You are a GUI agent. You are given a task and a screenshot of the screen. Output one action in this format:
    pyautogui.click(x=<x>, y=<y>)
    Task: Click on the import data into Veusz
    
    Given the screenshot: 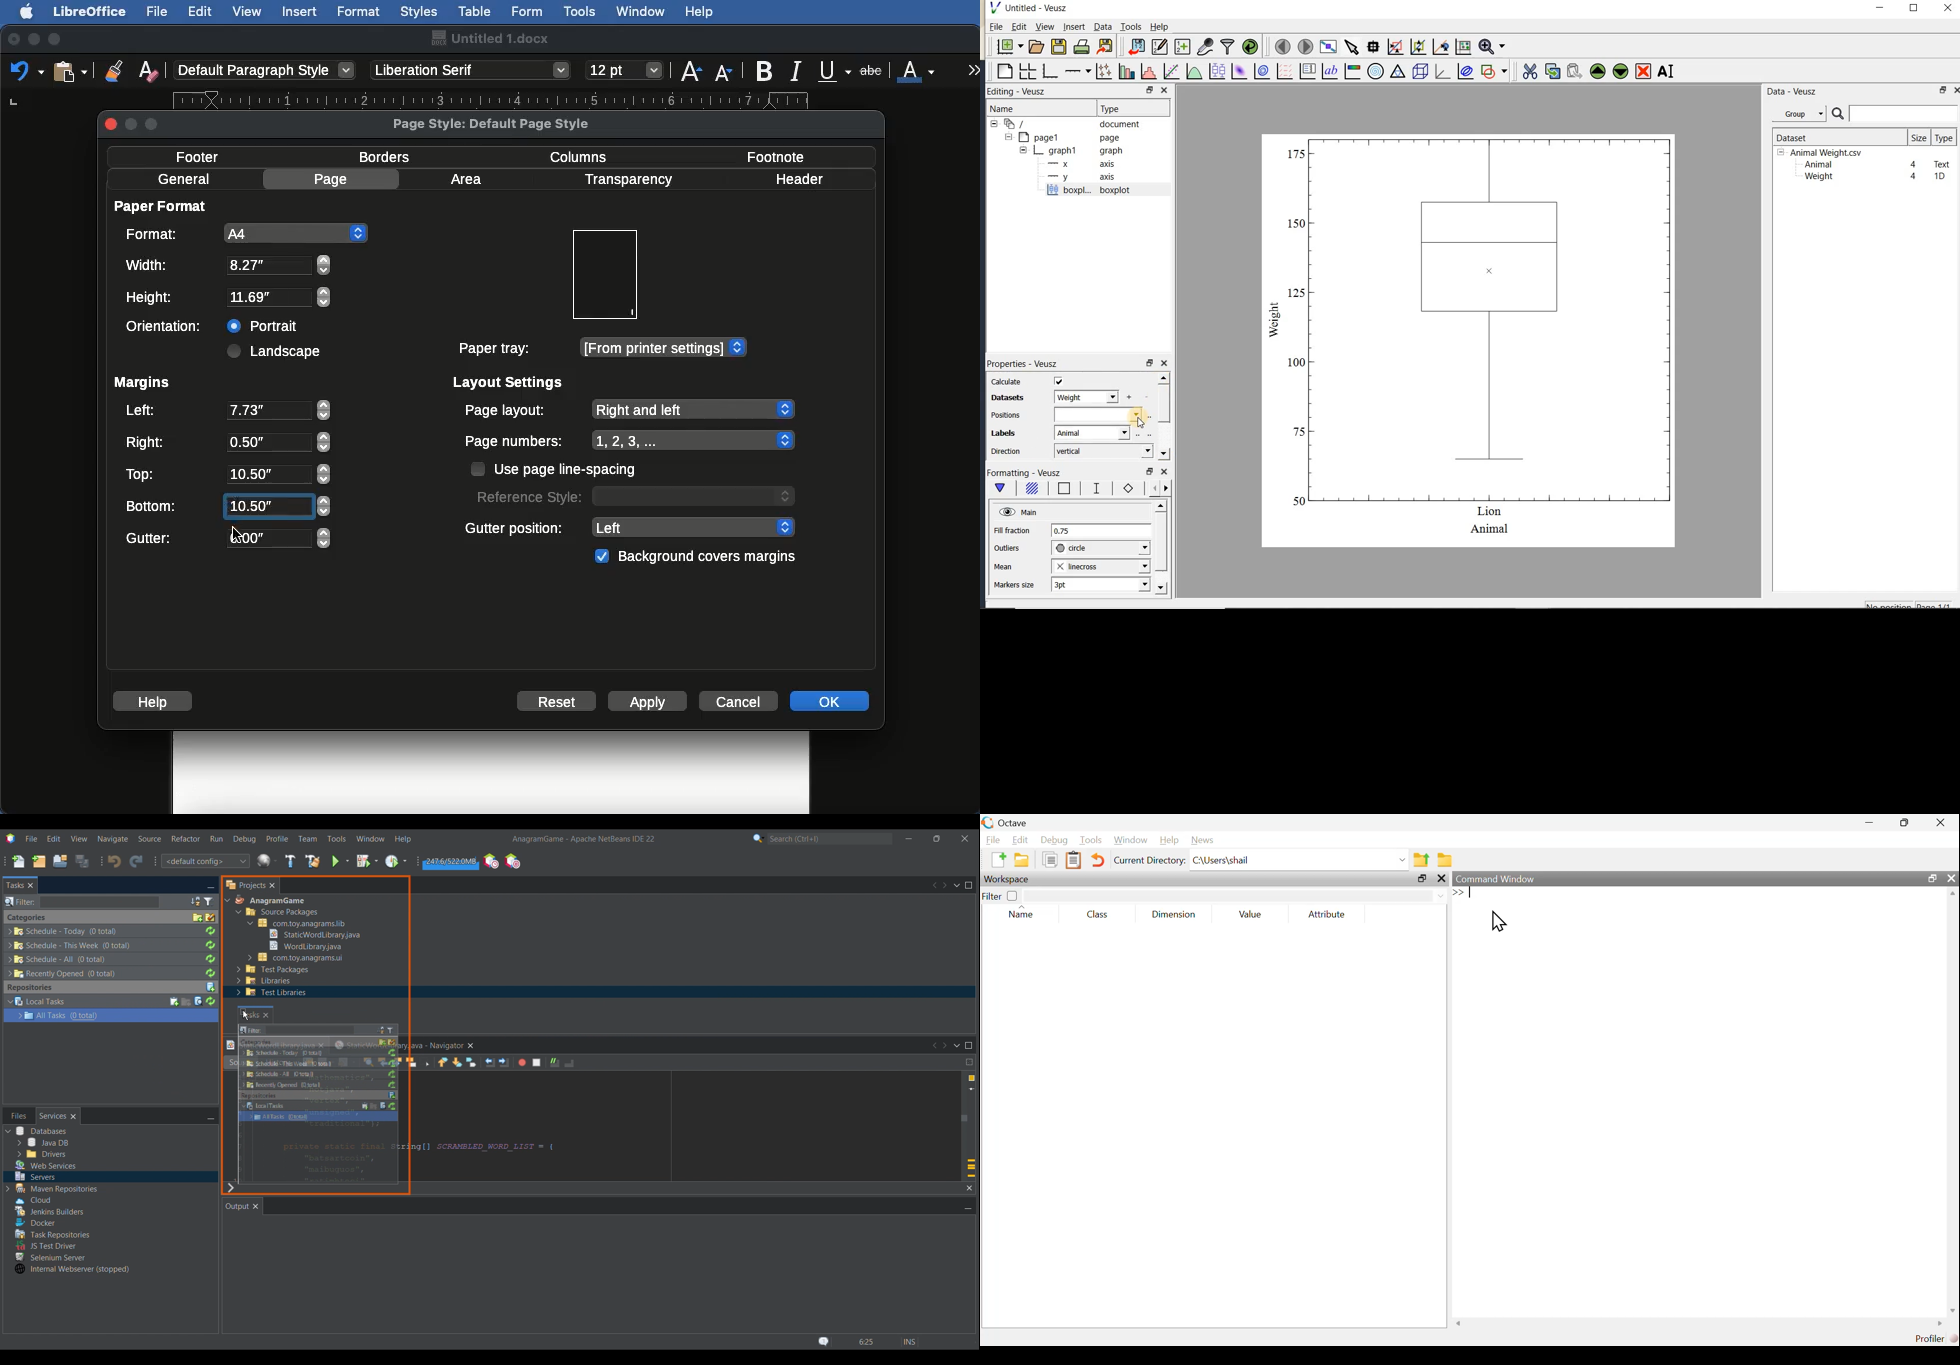 What is the action you would take?
    pyautogui.click(x=1136, y=47)
    